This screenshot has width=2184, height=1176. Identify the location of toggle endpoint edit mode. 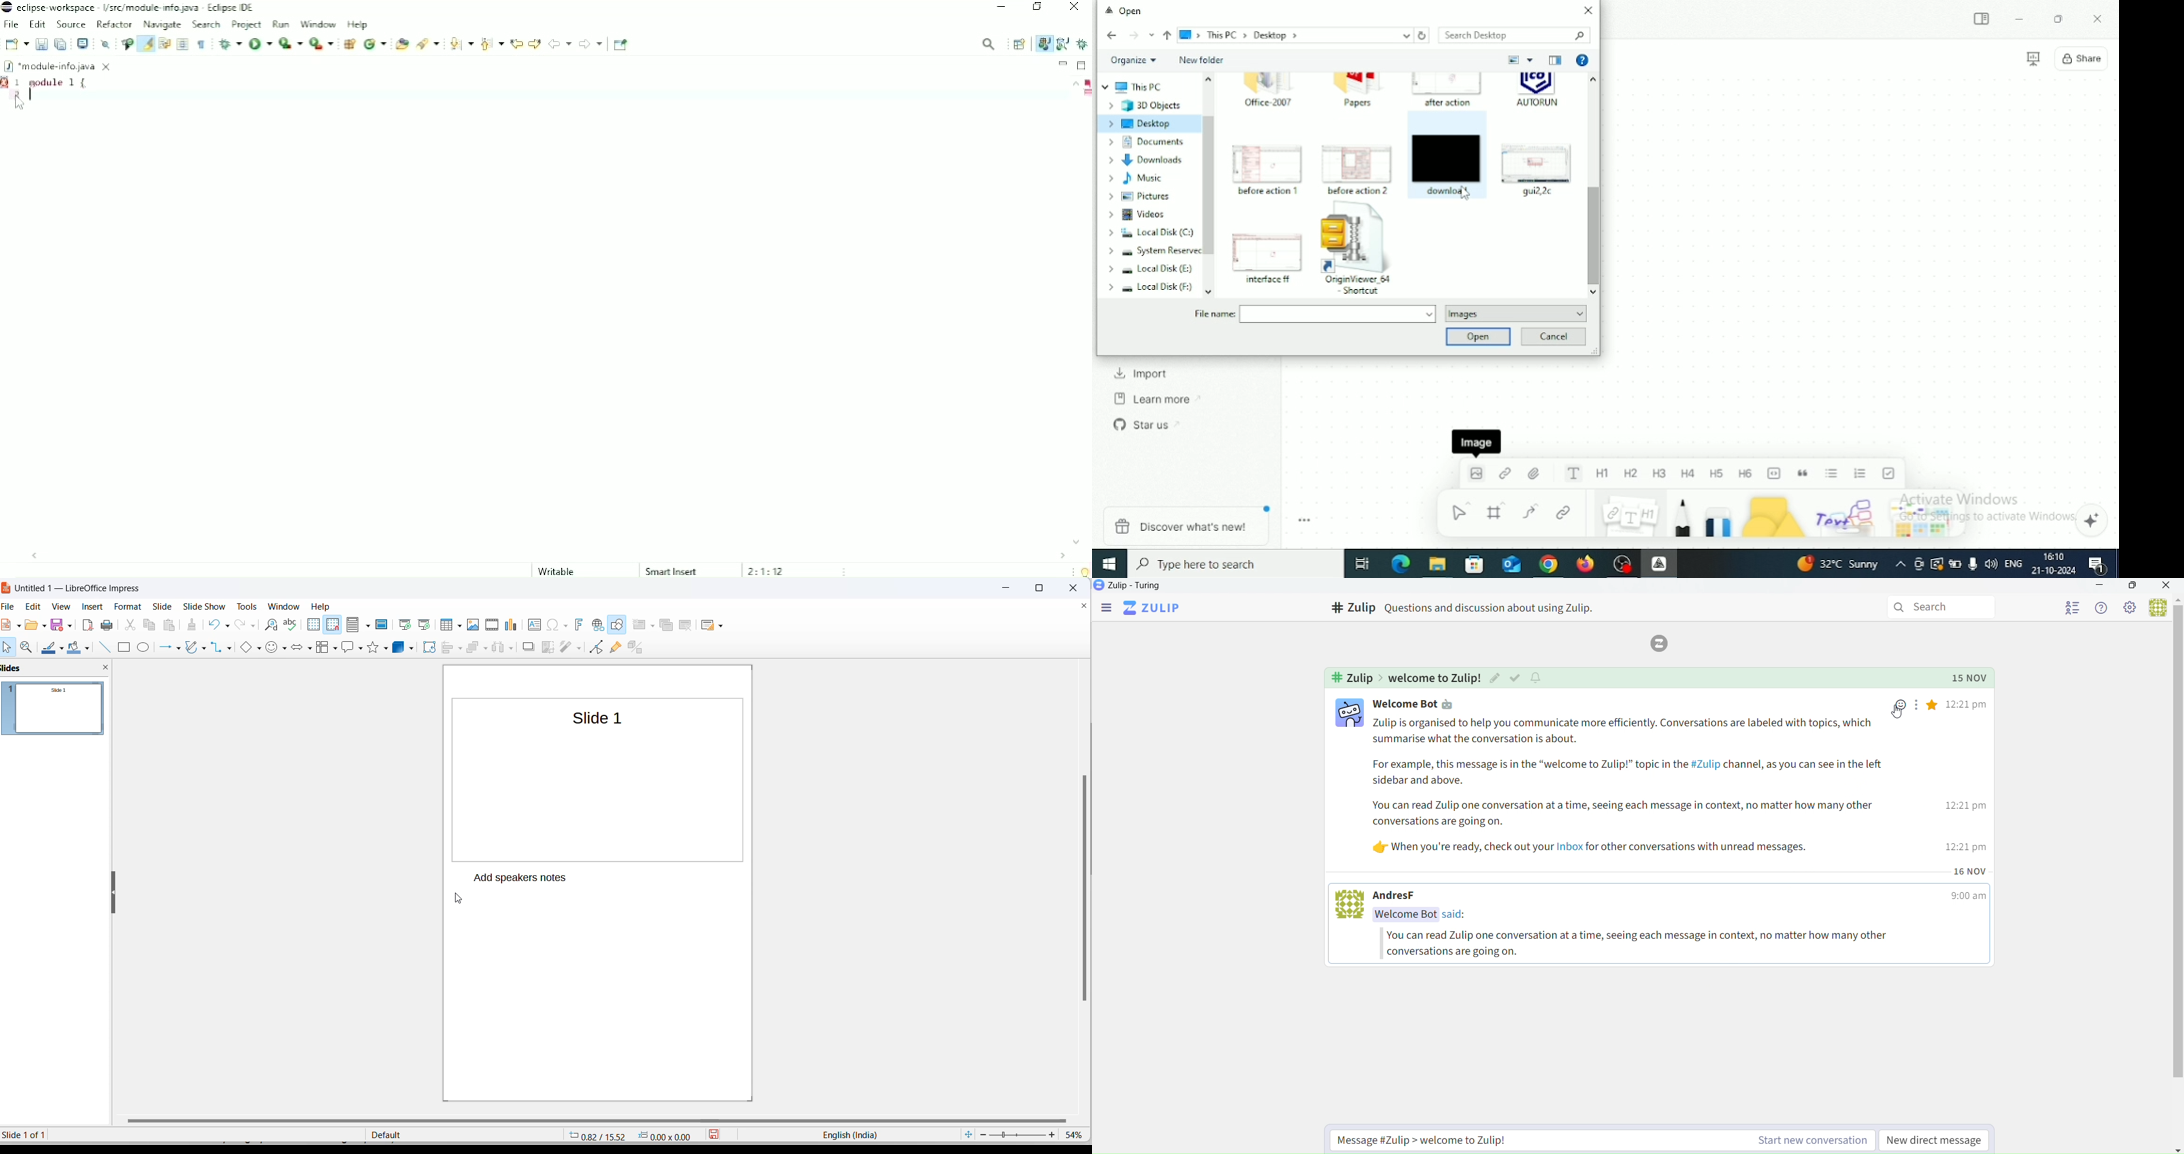
(597, 648).